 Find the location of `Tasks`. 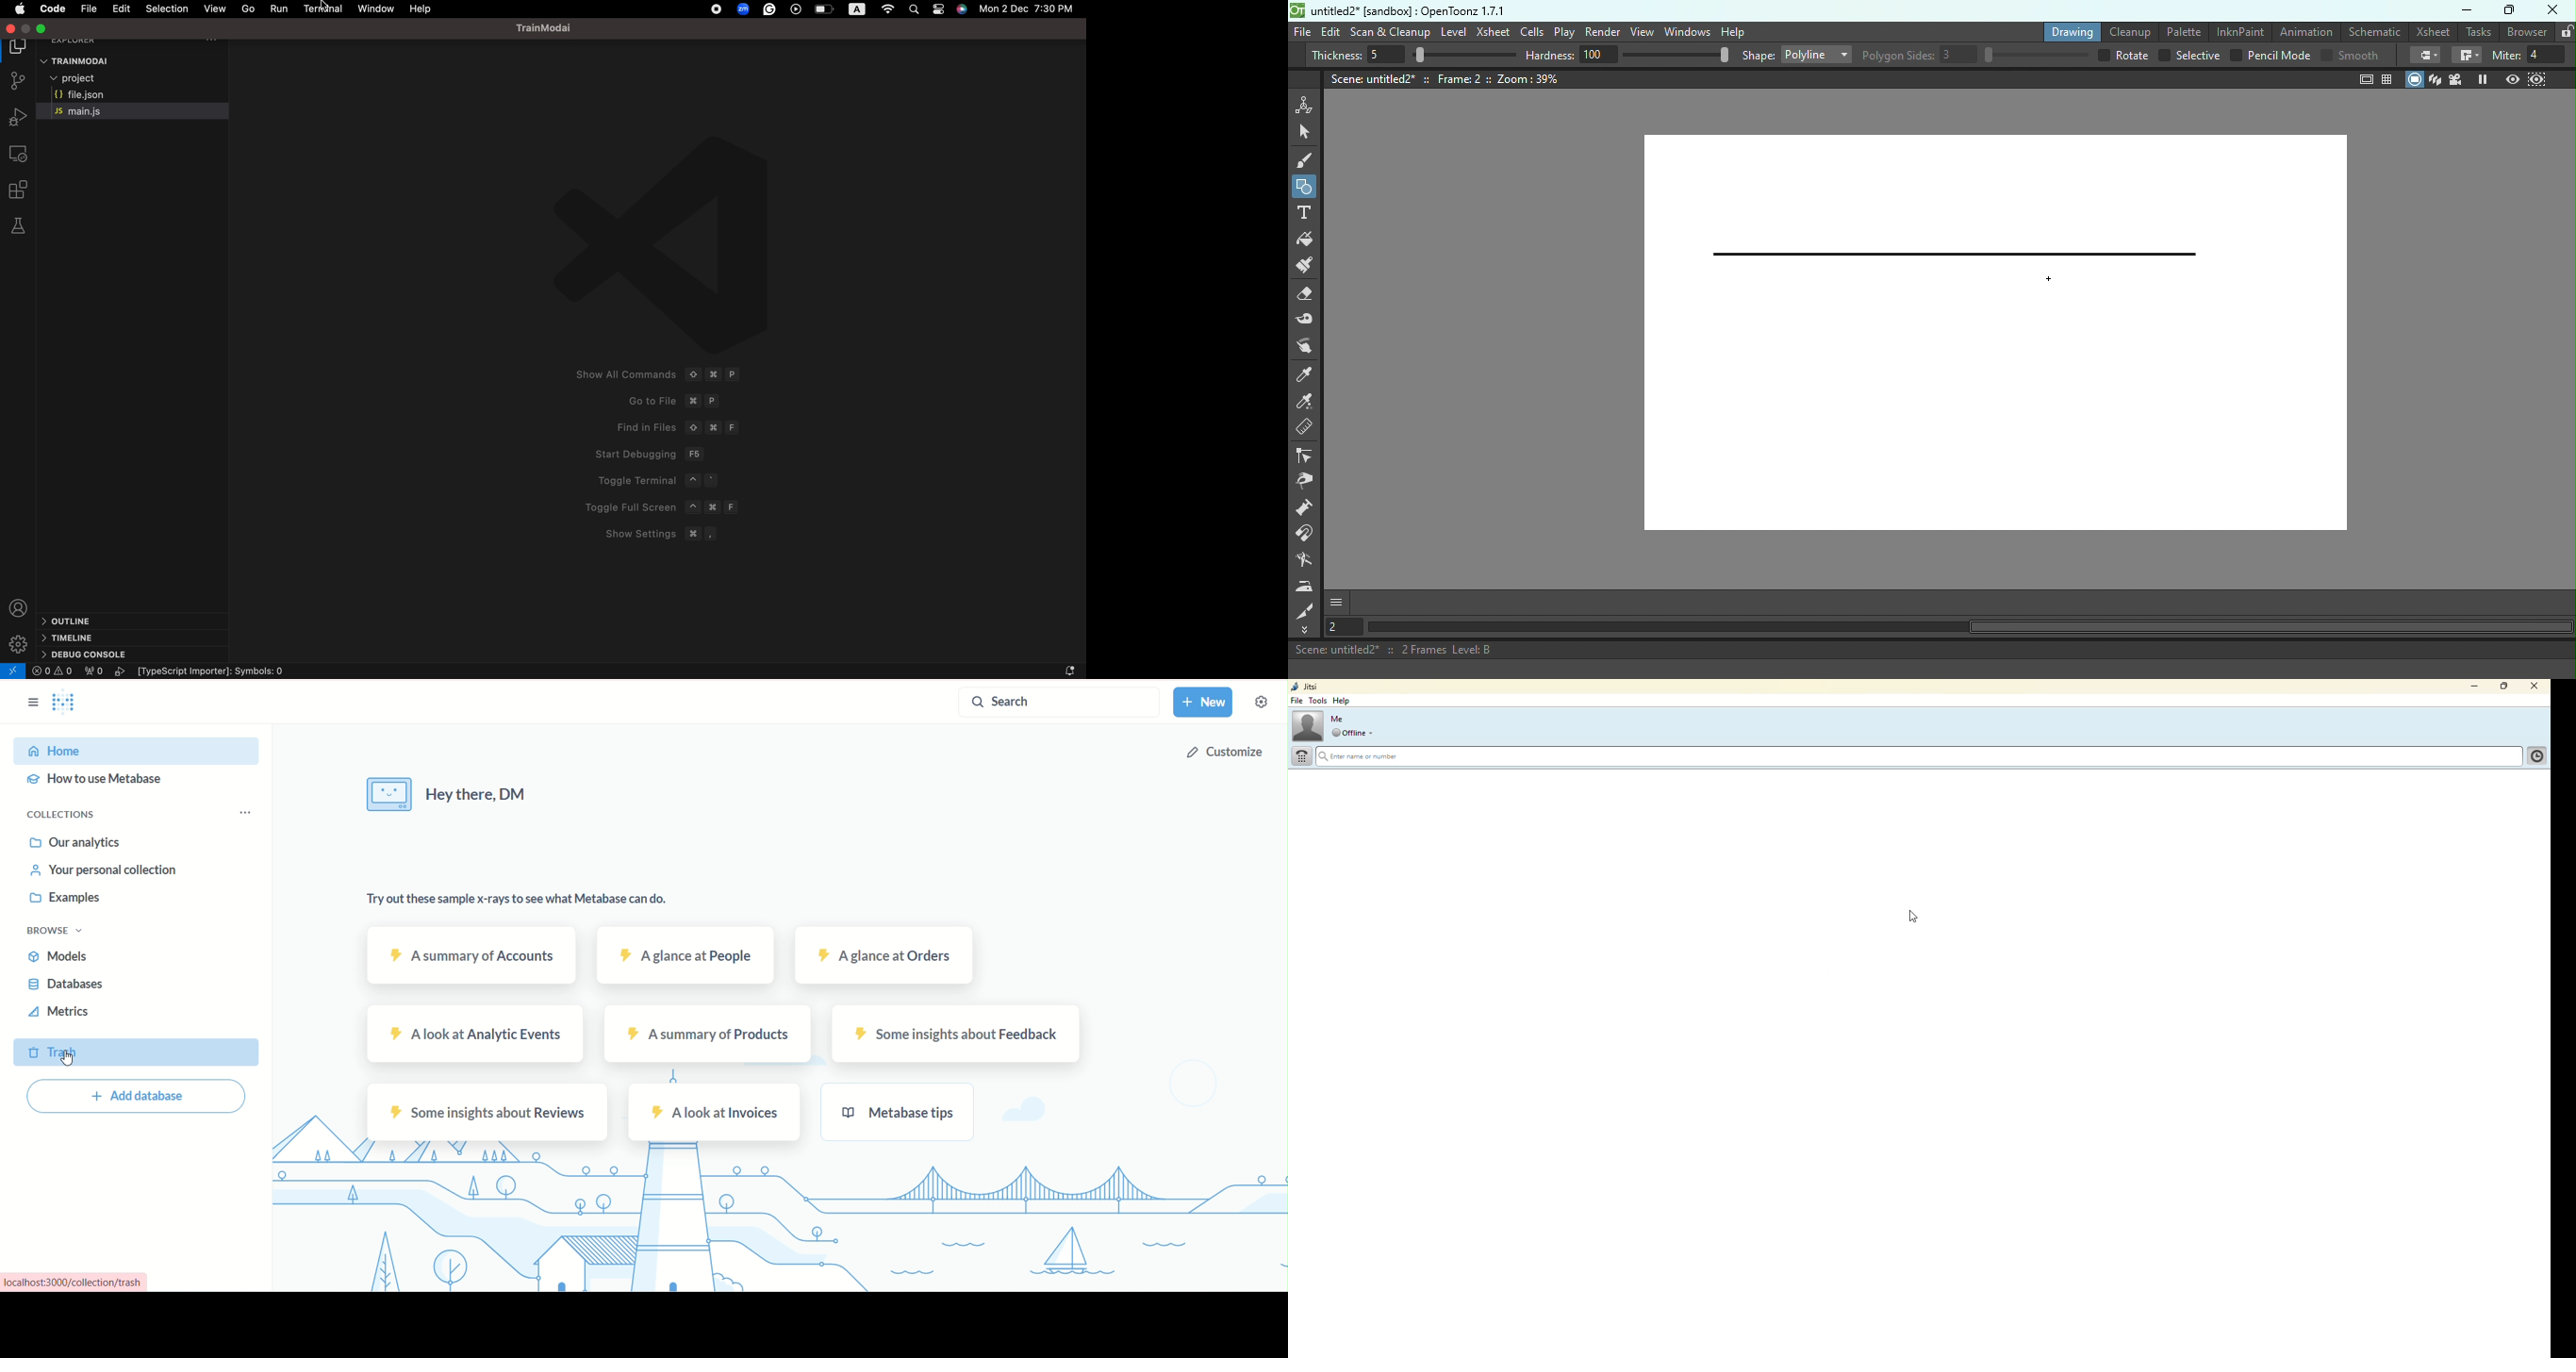

Tasks is located at coordinates (2479, 32).